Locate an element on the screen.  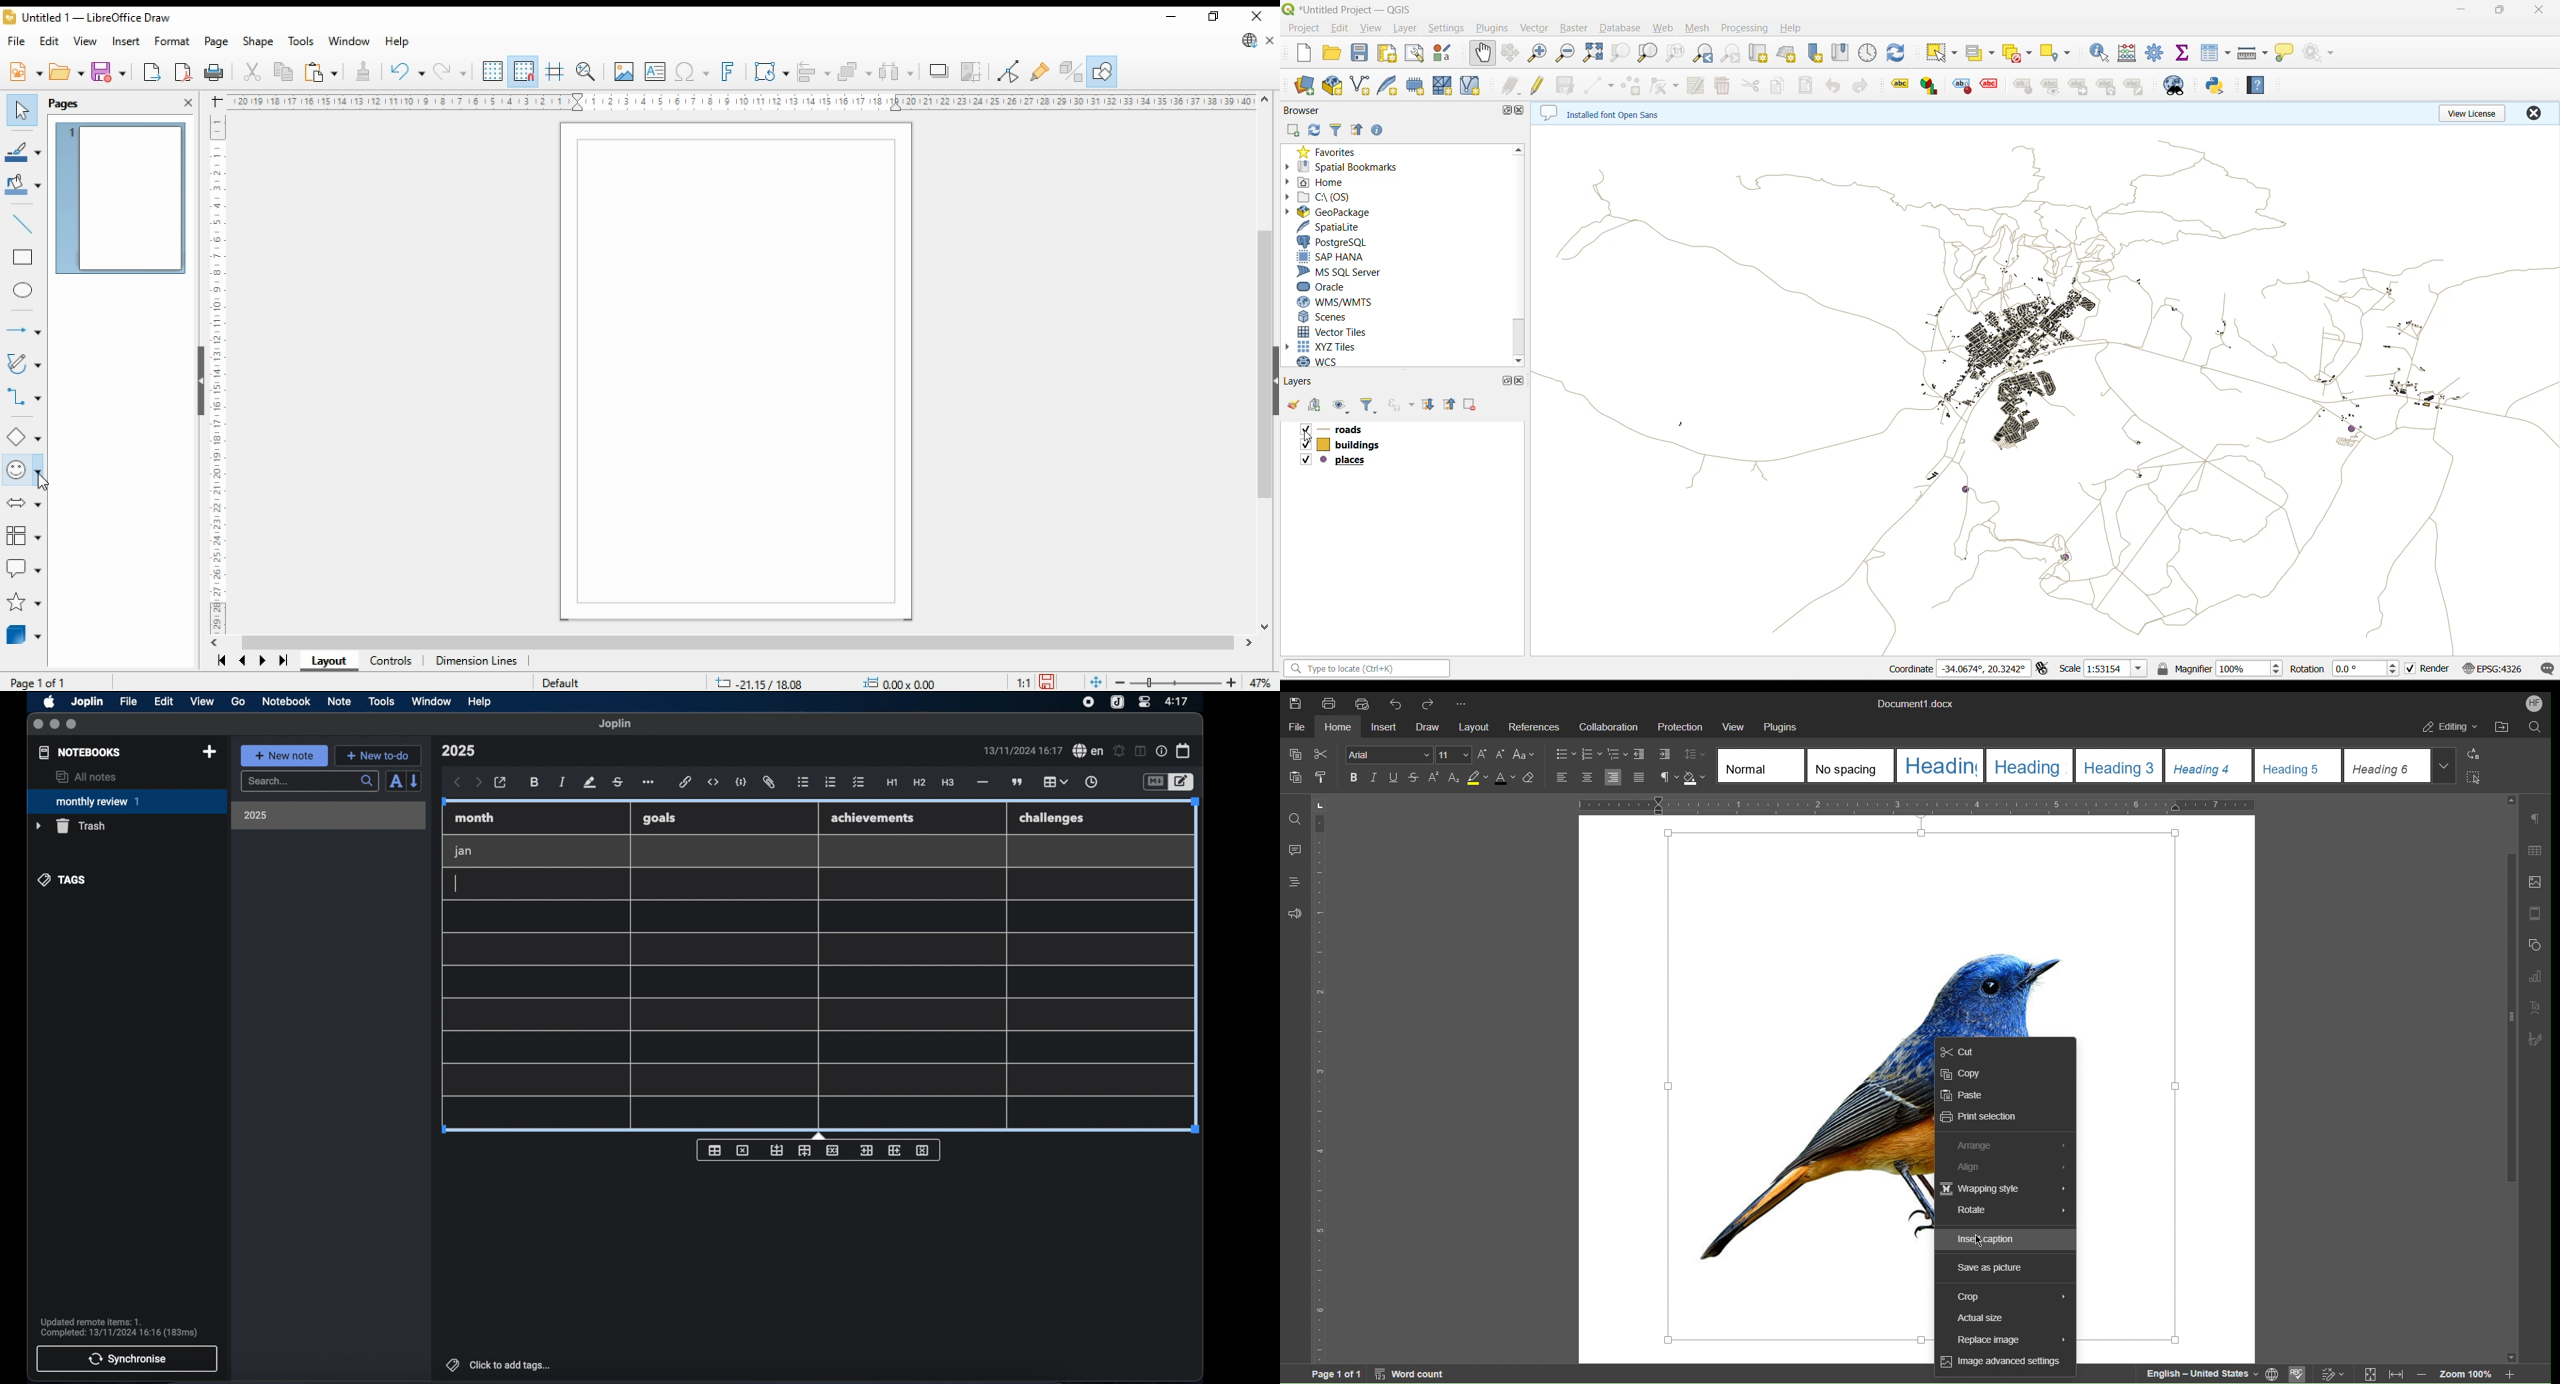
Non-Printing Characters is located at coordinates (2536, 818).